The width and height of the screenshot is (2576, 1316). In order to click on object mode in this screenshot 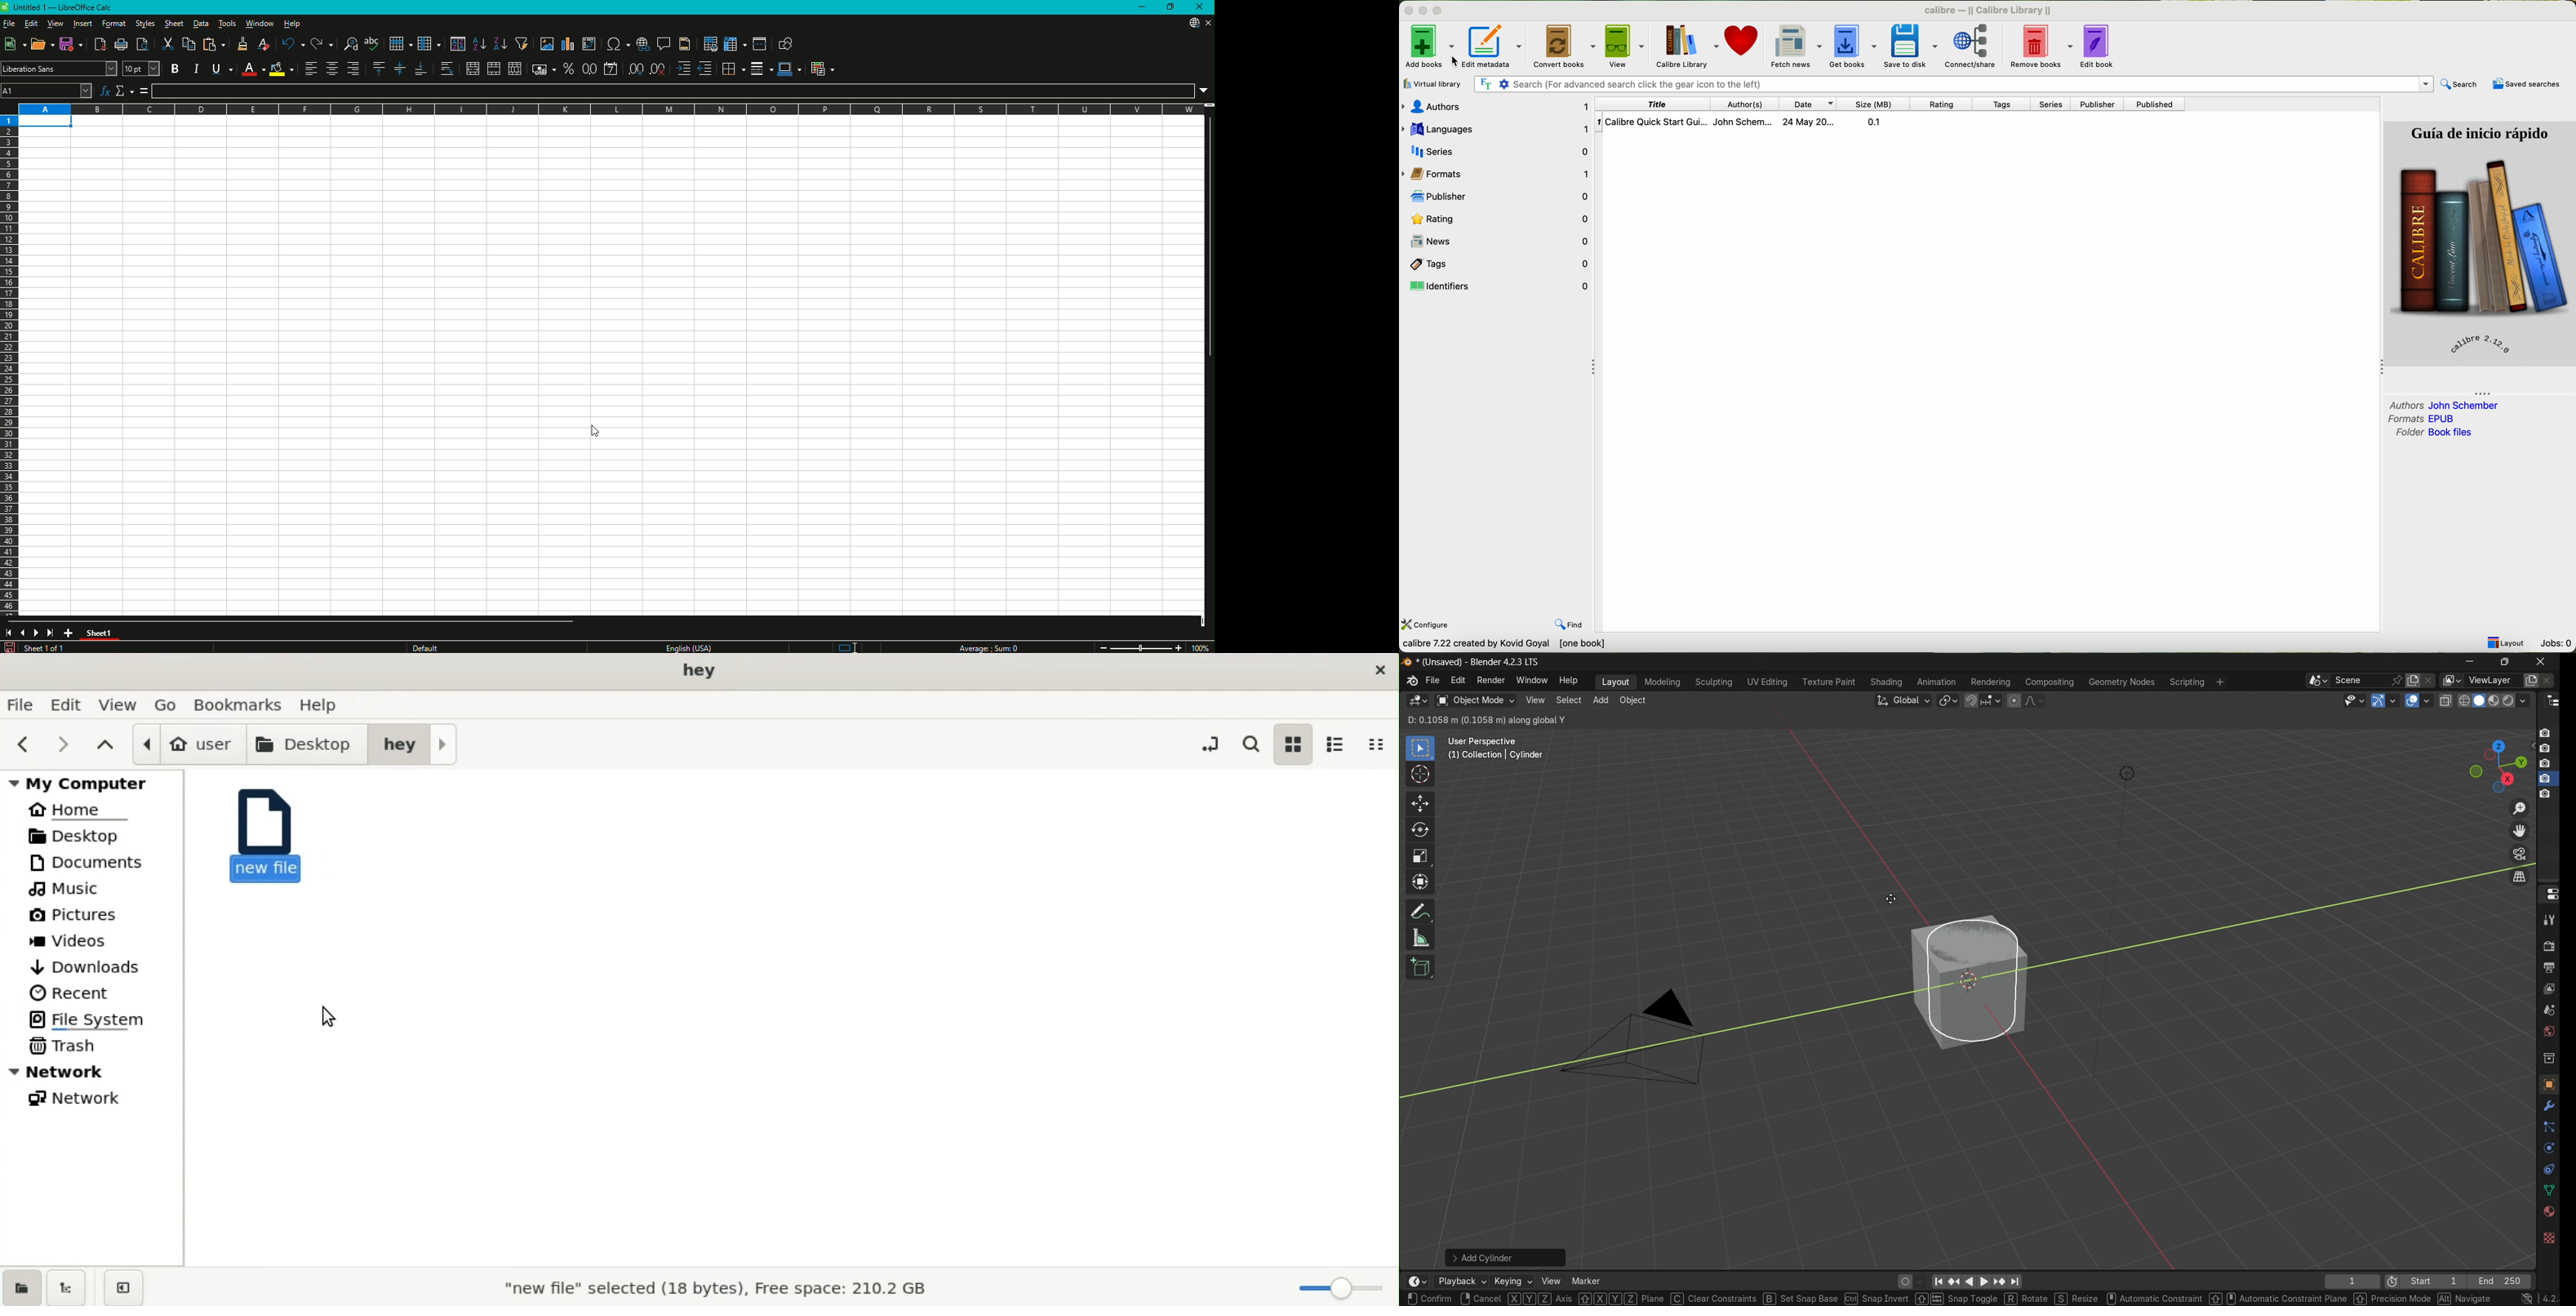, I will do `click(1475, 700)`.